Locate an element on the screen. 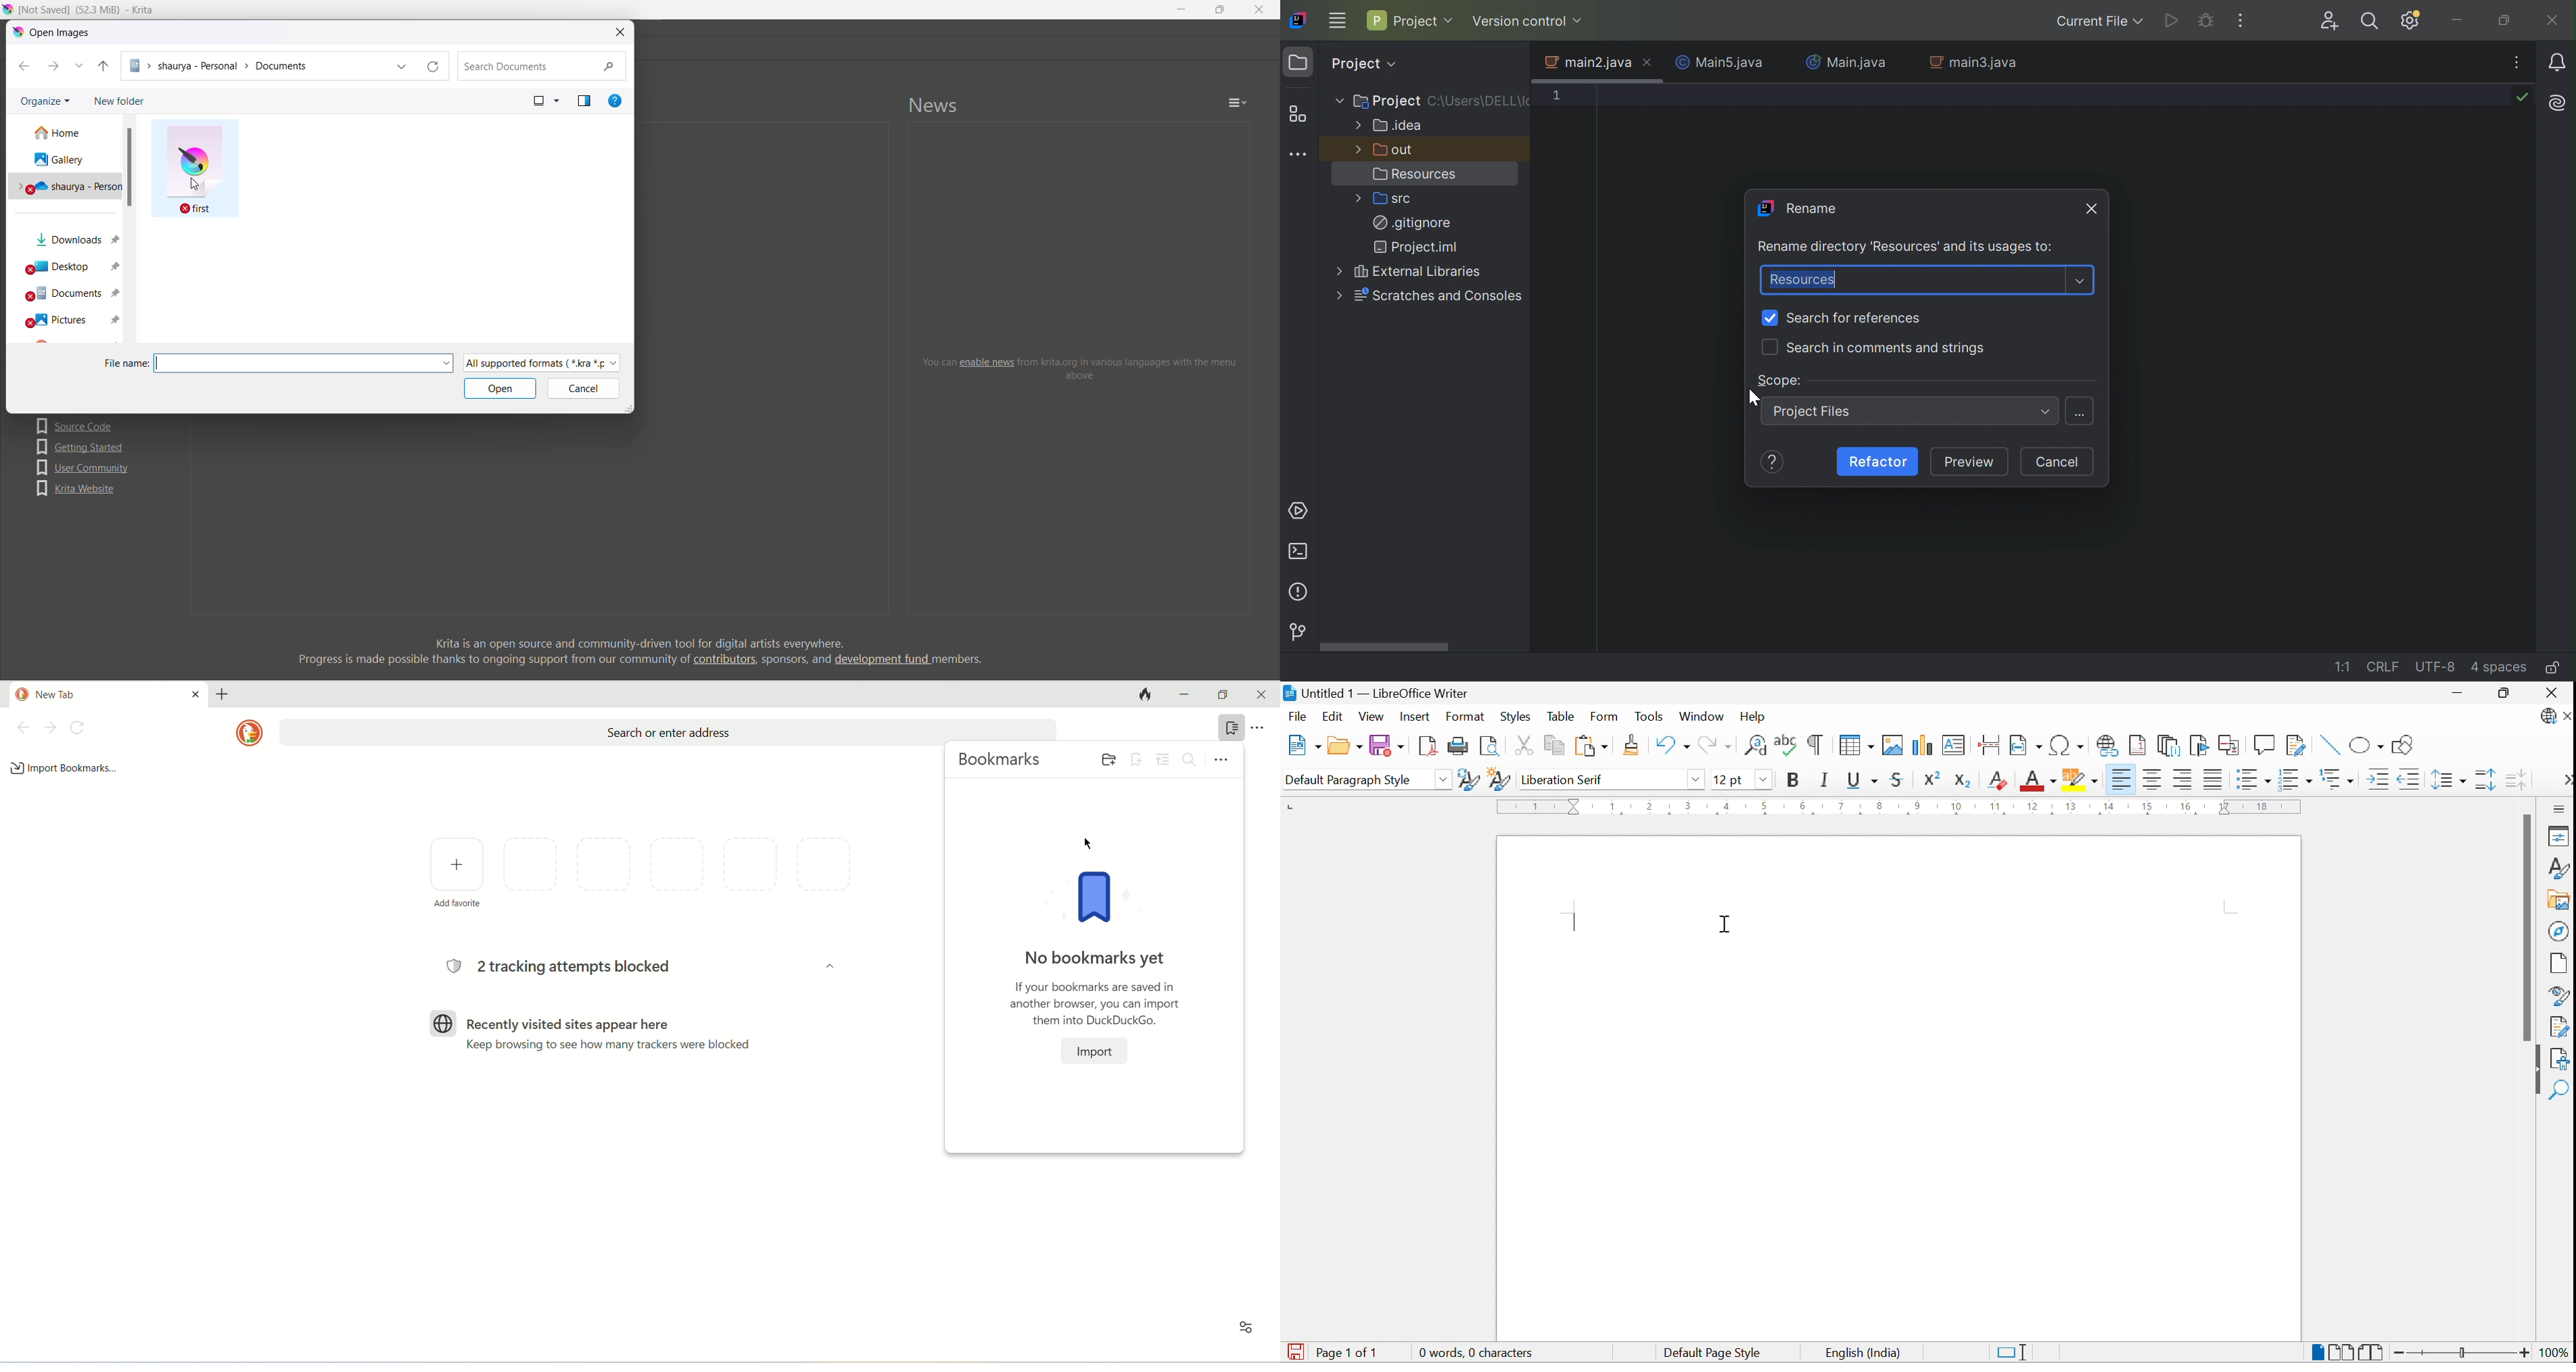 This screenshot has height=1372, width=2576. Book View is located at coordinates (2372, 1352).